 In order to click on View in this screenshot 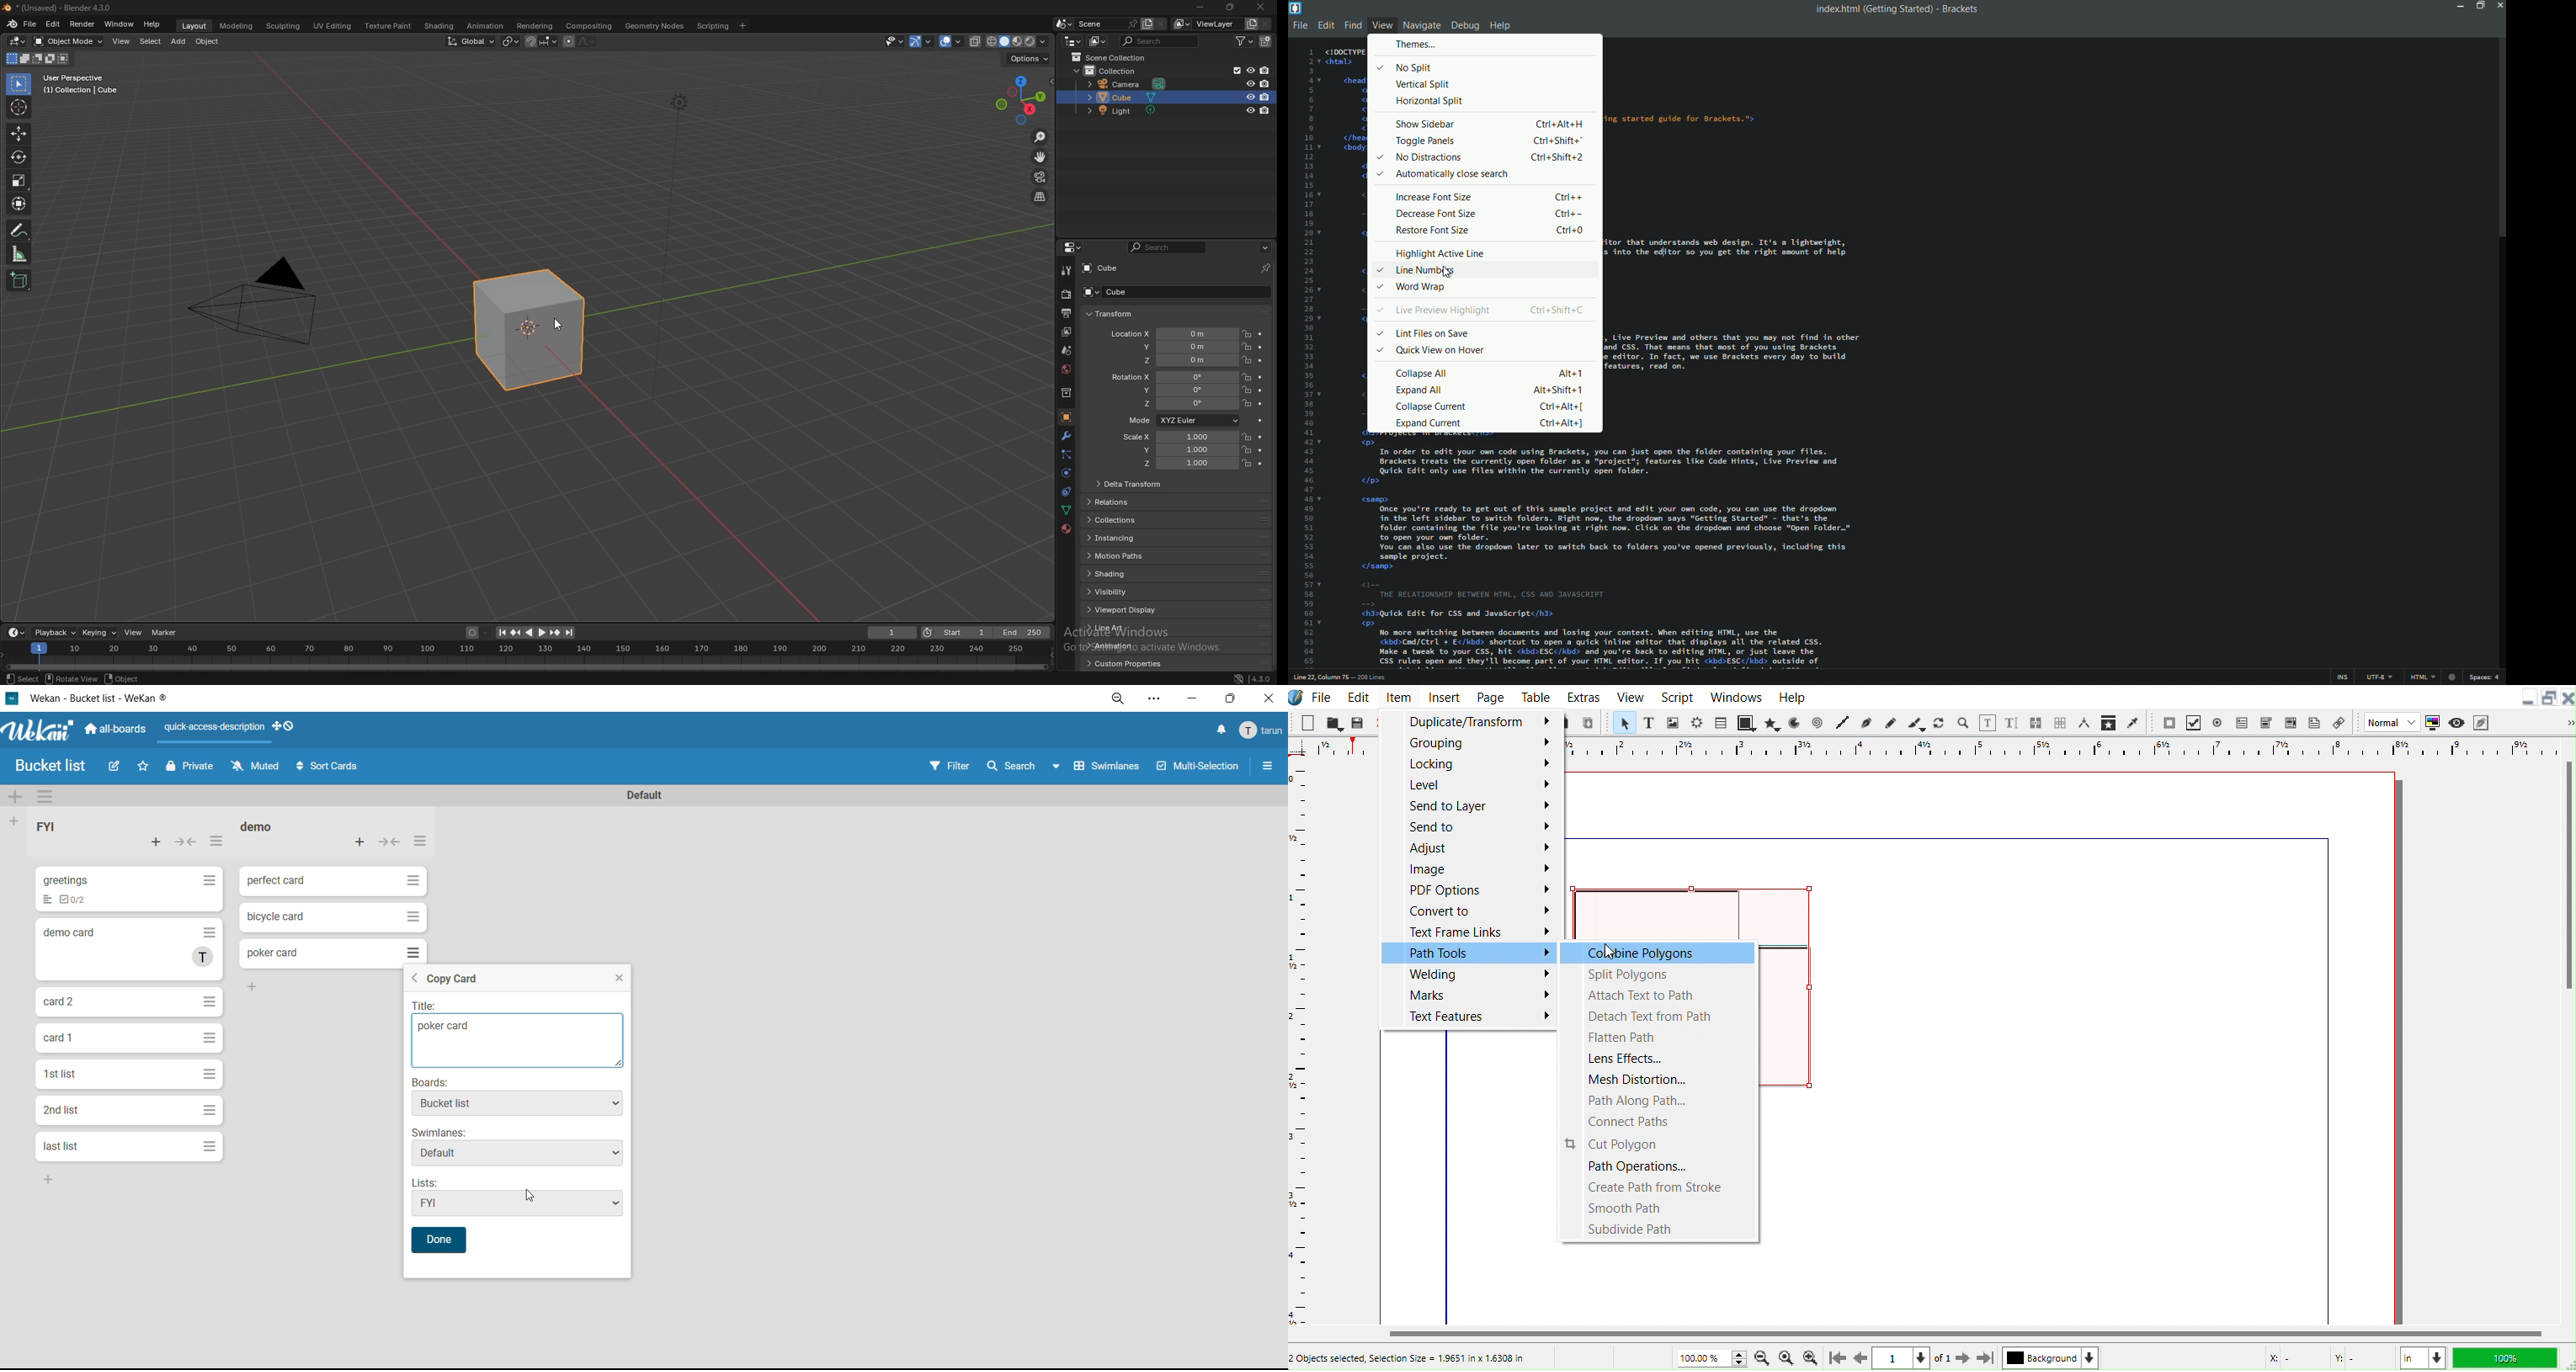, I will do `click(1629, 696)`.